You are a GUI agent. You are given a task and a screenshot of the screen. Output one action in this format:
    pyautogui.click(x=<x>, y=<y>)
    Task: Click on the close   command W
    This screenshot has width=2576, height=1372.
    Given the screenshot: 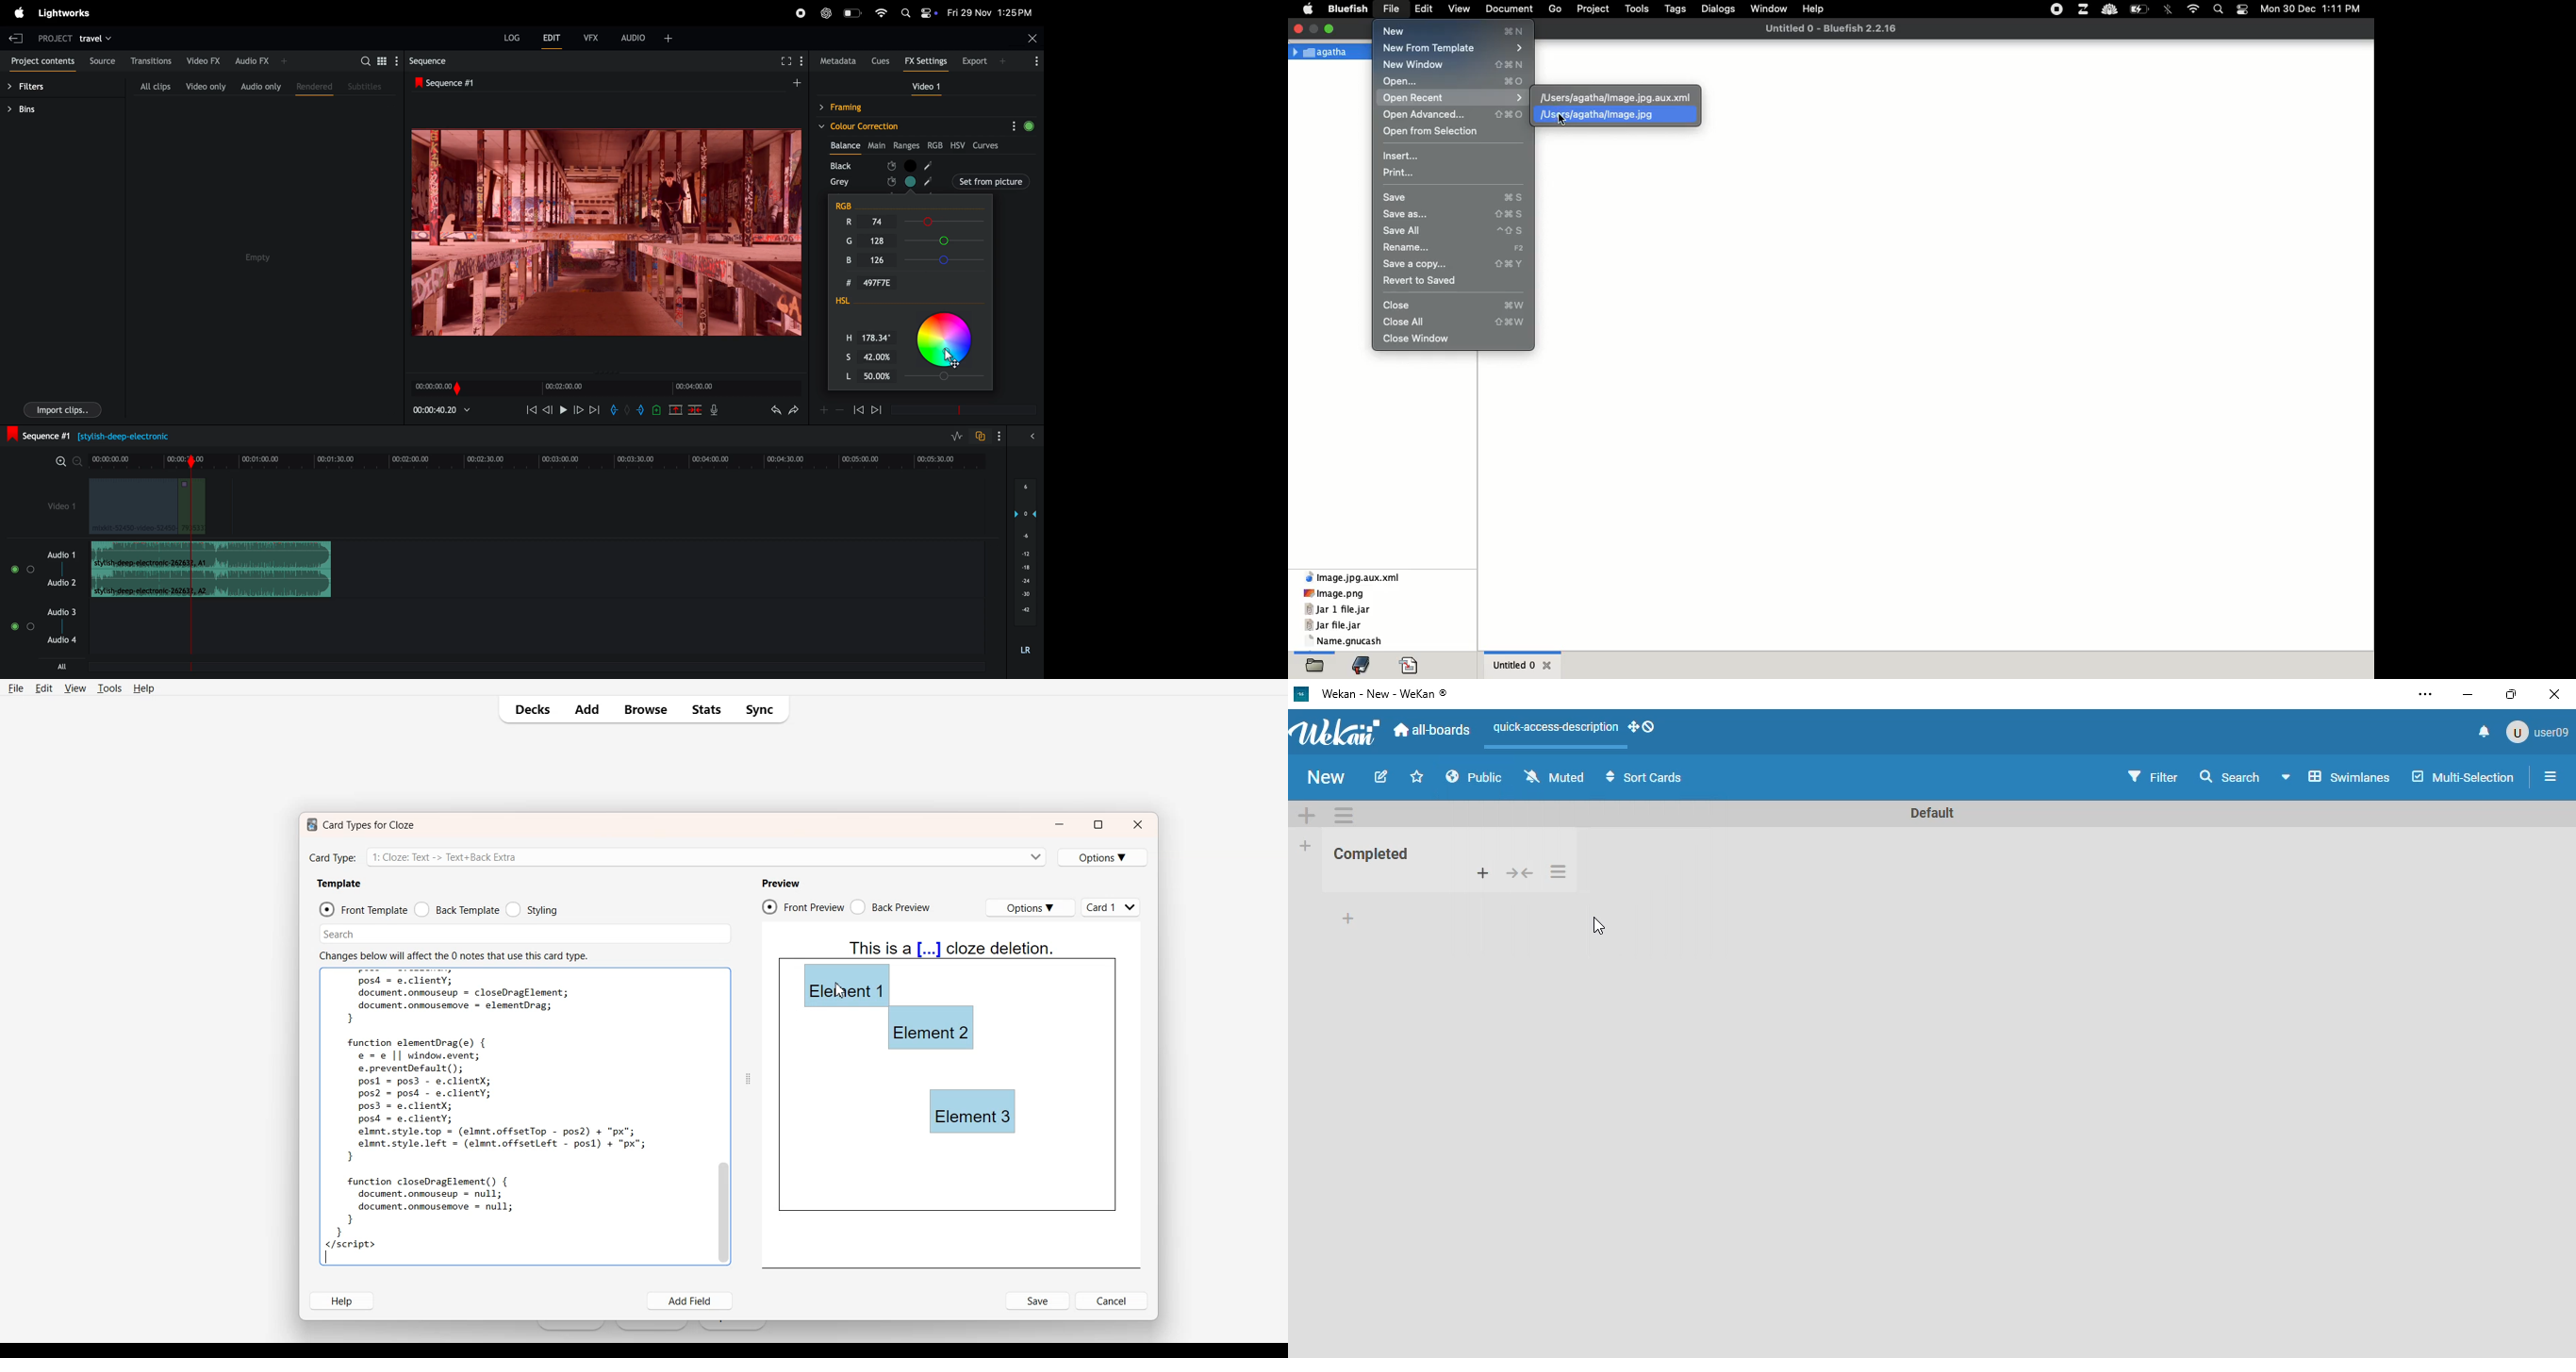 What is the action you would take?
    pyautogui.click(x=1458, y=306)
    